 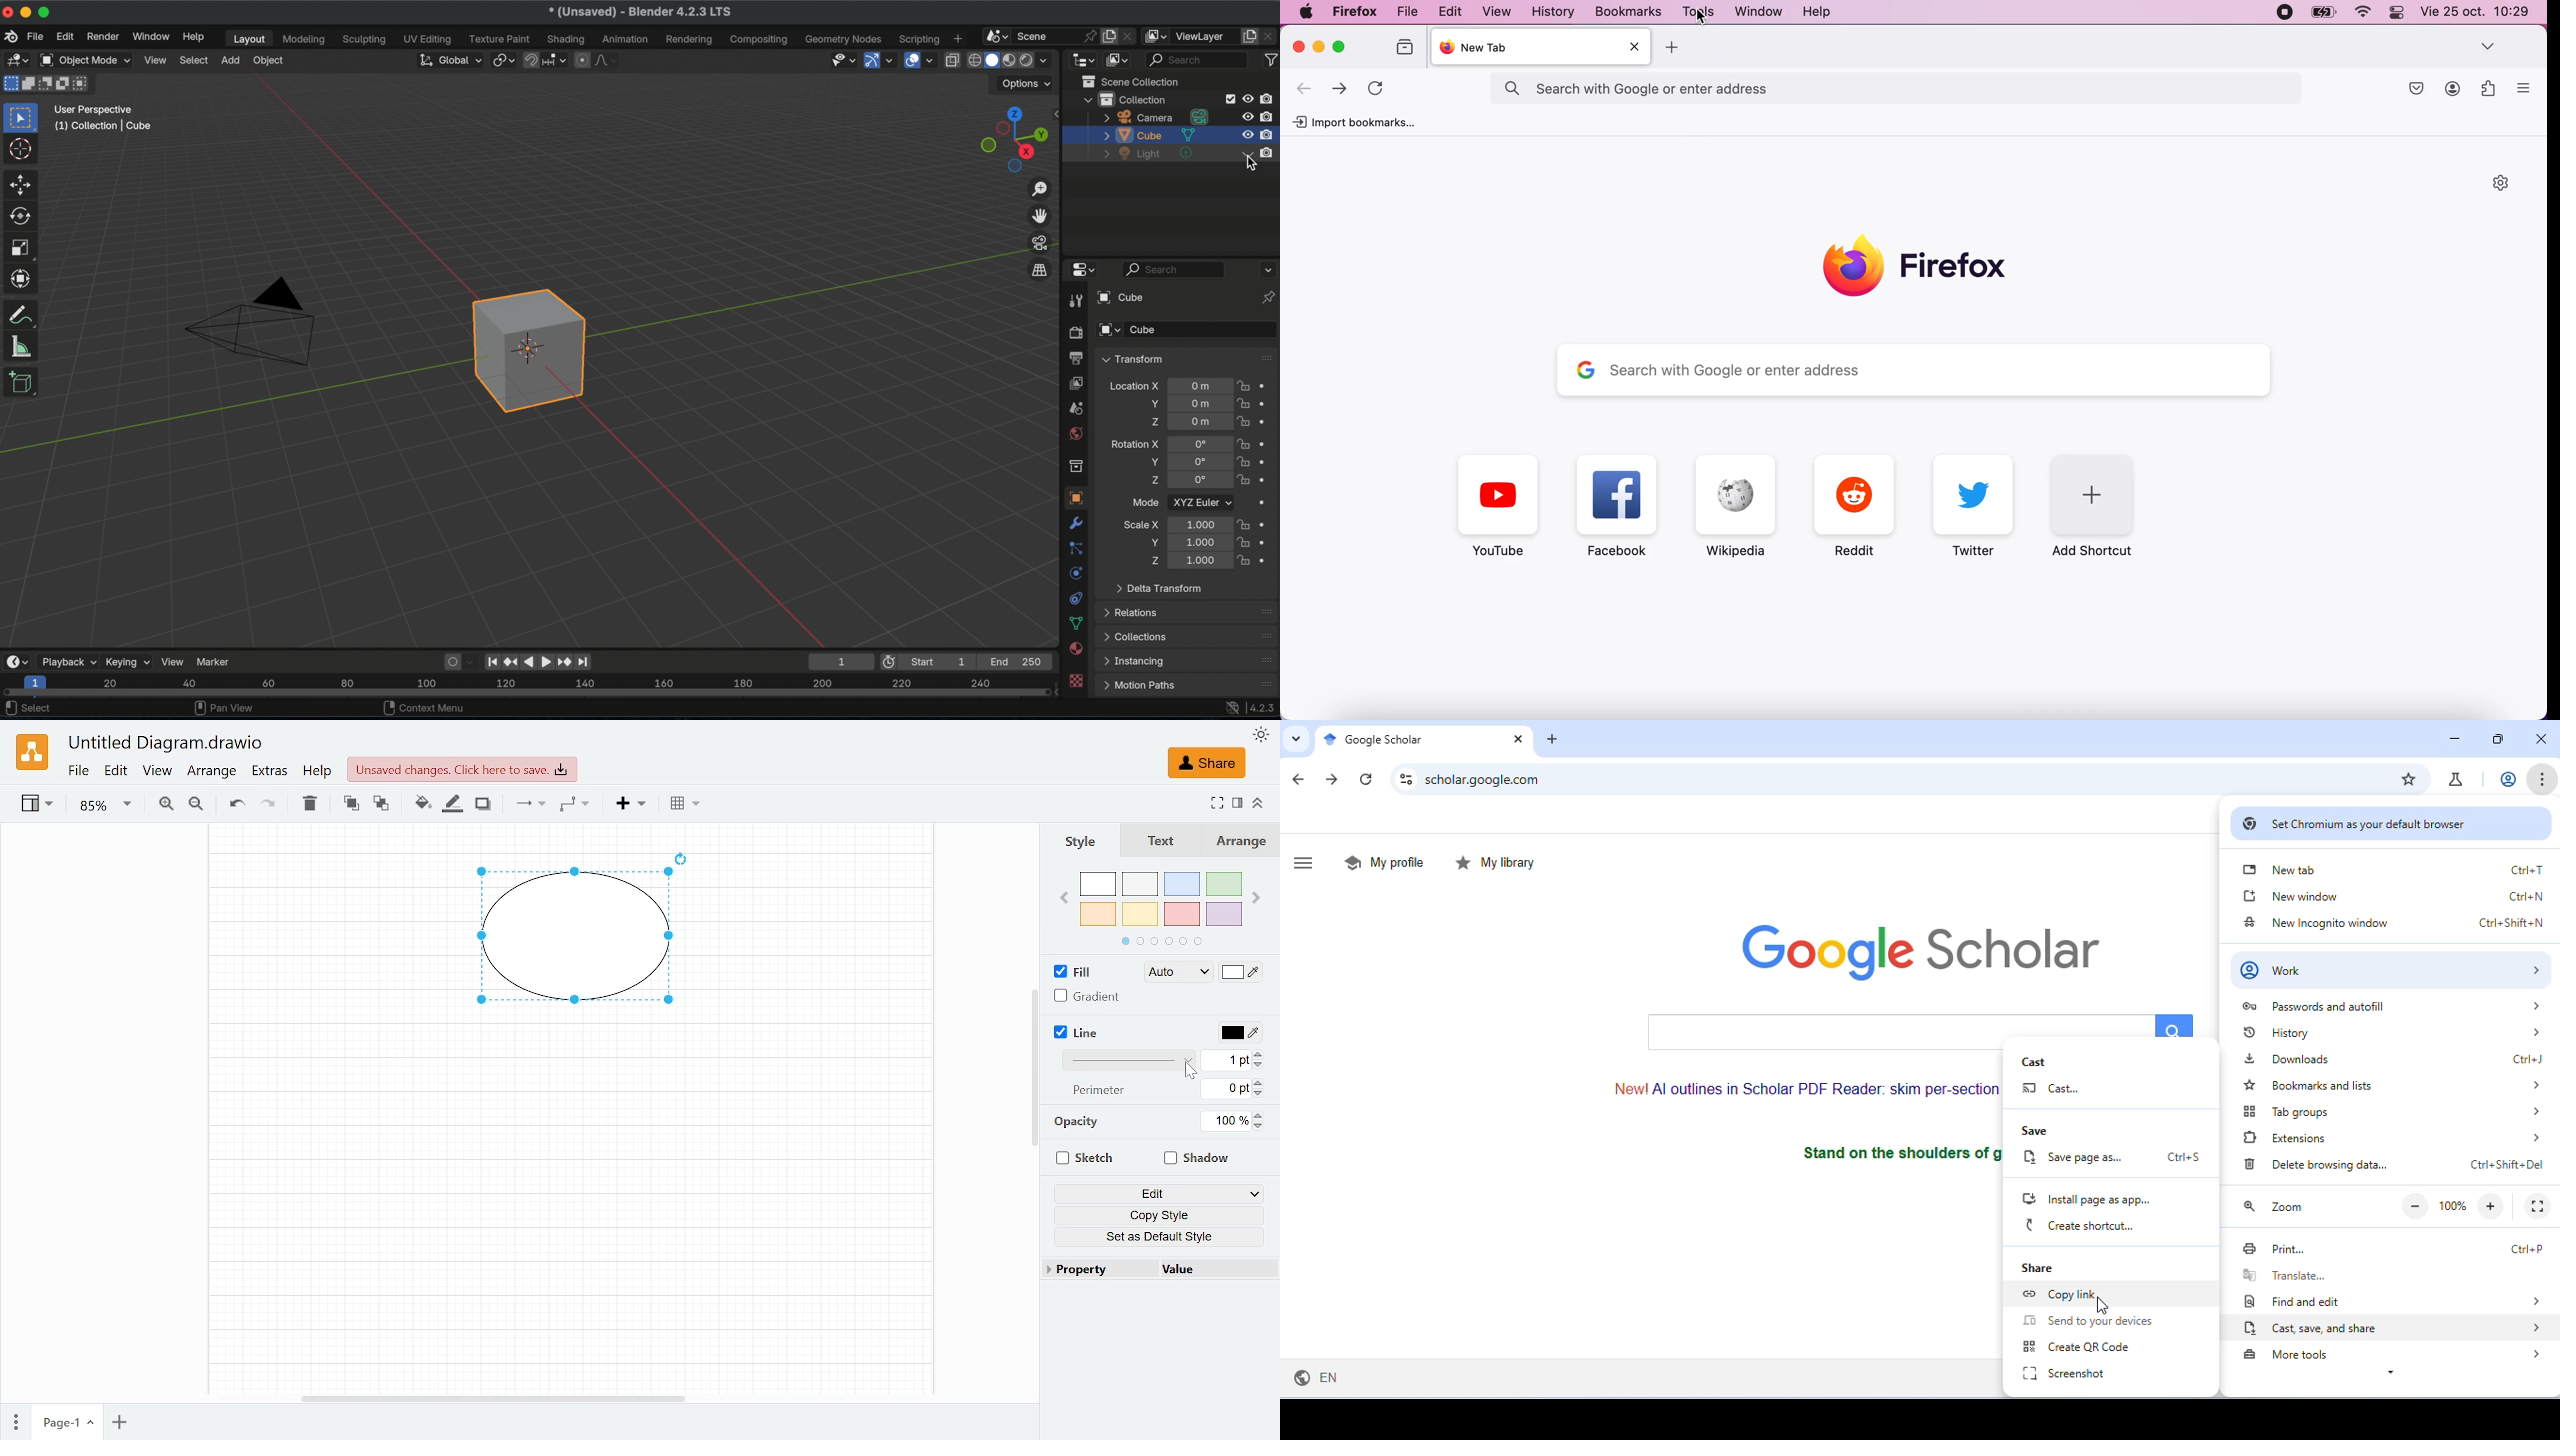 What do you see at coordinates (1206, 36) in the screenshot?
I see `view layer` at bounding box center [1206, 36].